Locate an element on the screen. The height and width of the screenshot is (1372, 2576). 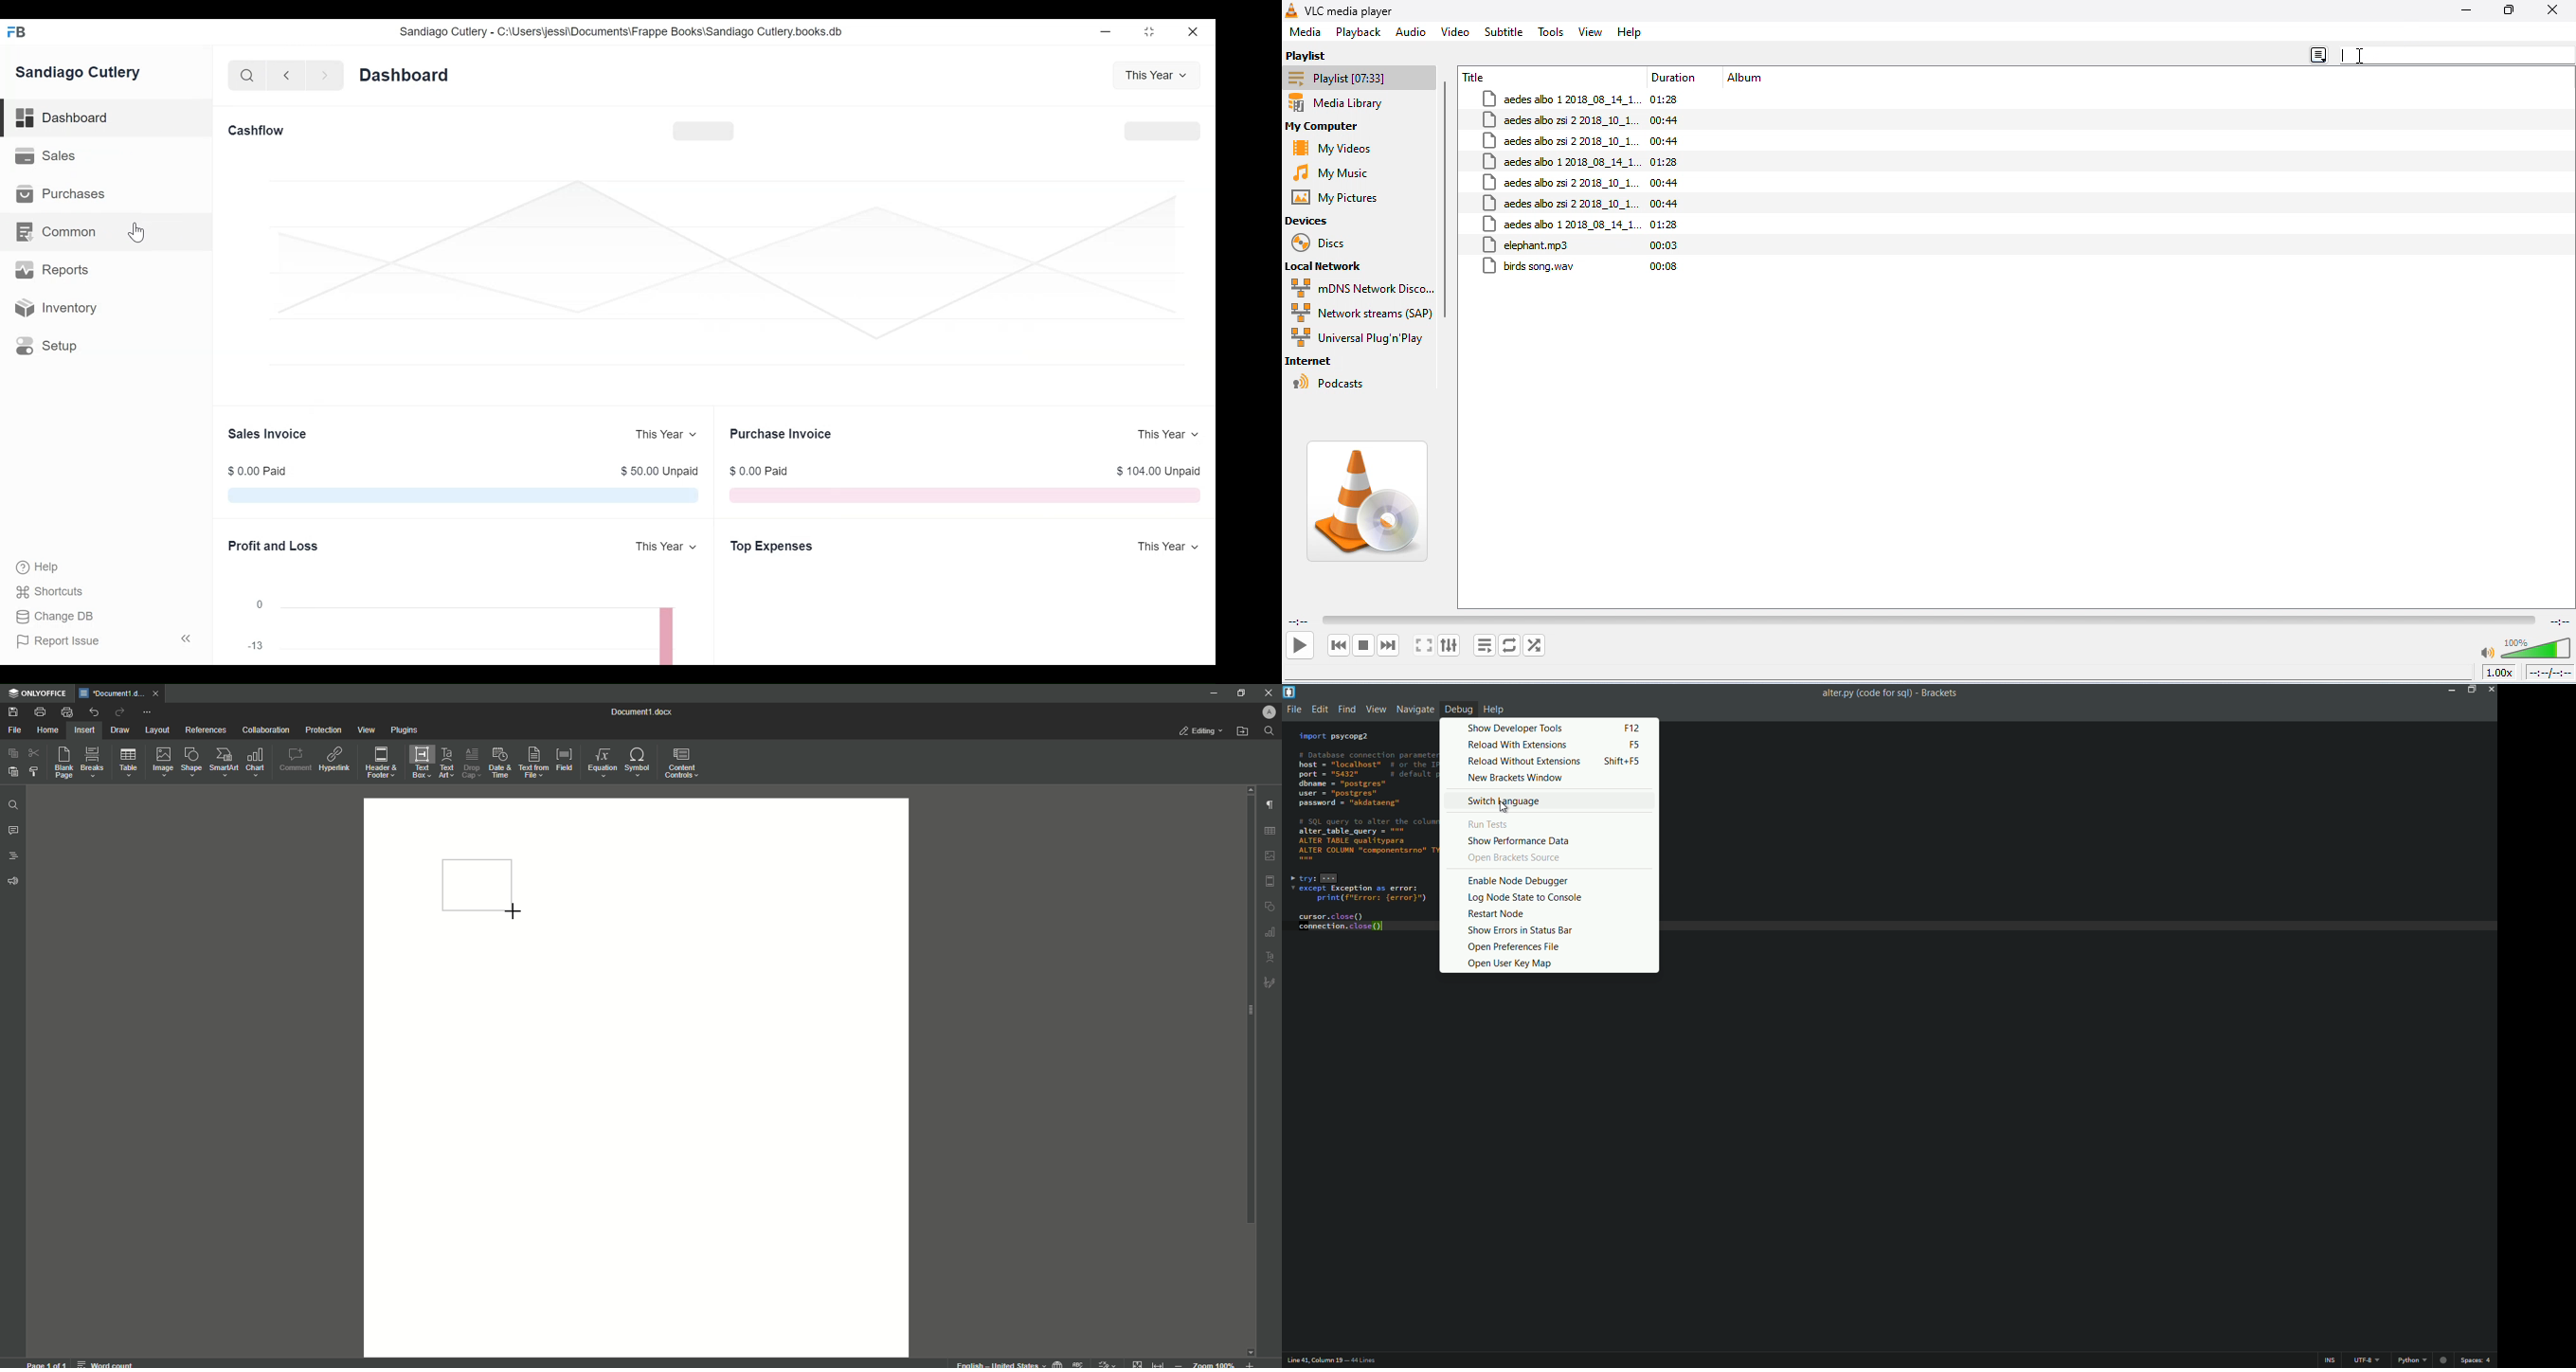
minimize is located at coordinates (1106, 31).